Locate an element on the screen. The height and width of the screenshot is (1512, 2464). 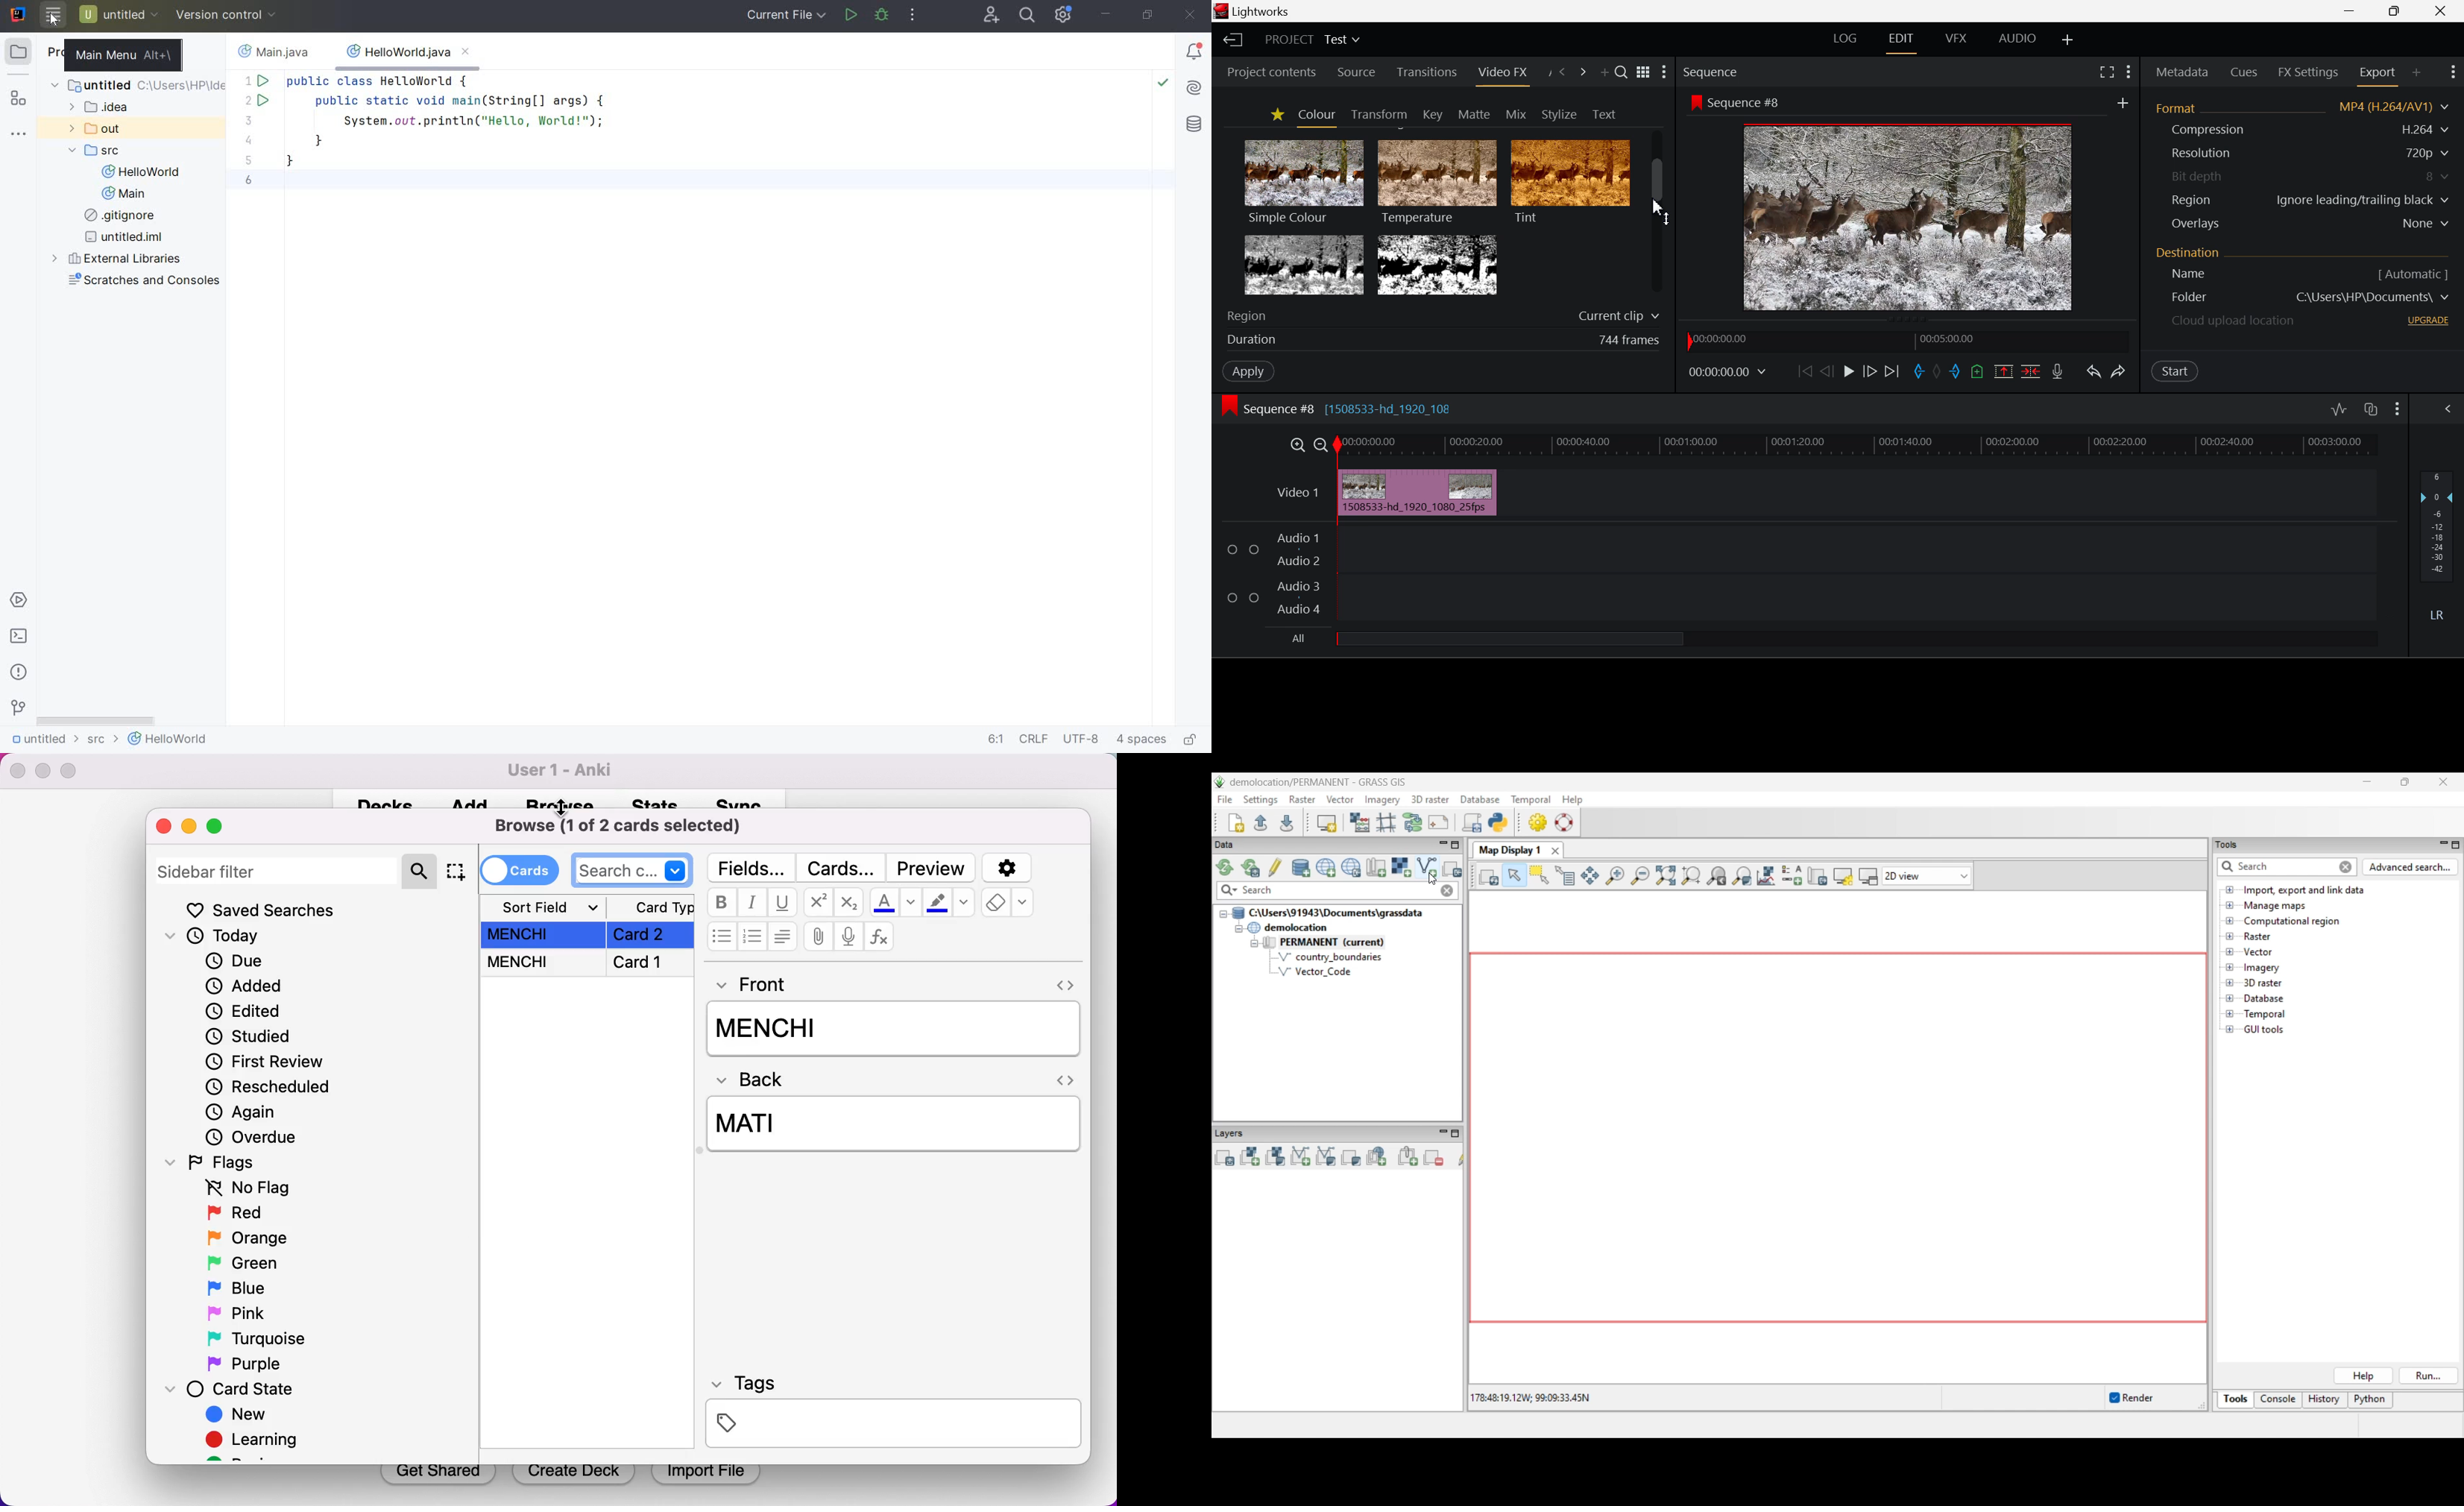
user 1 - Anki is located at coordinates (564, 771).